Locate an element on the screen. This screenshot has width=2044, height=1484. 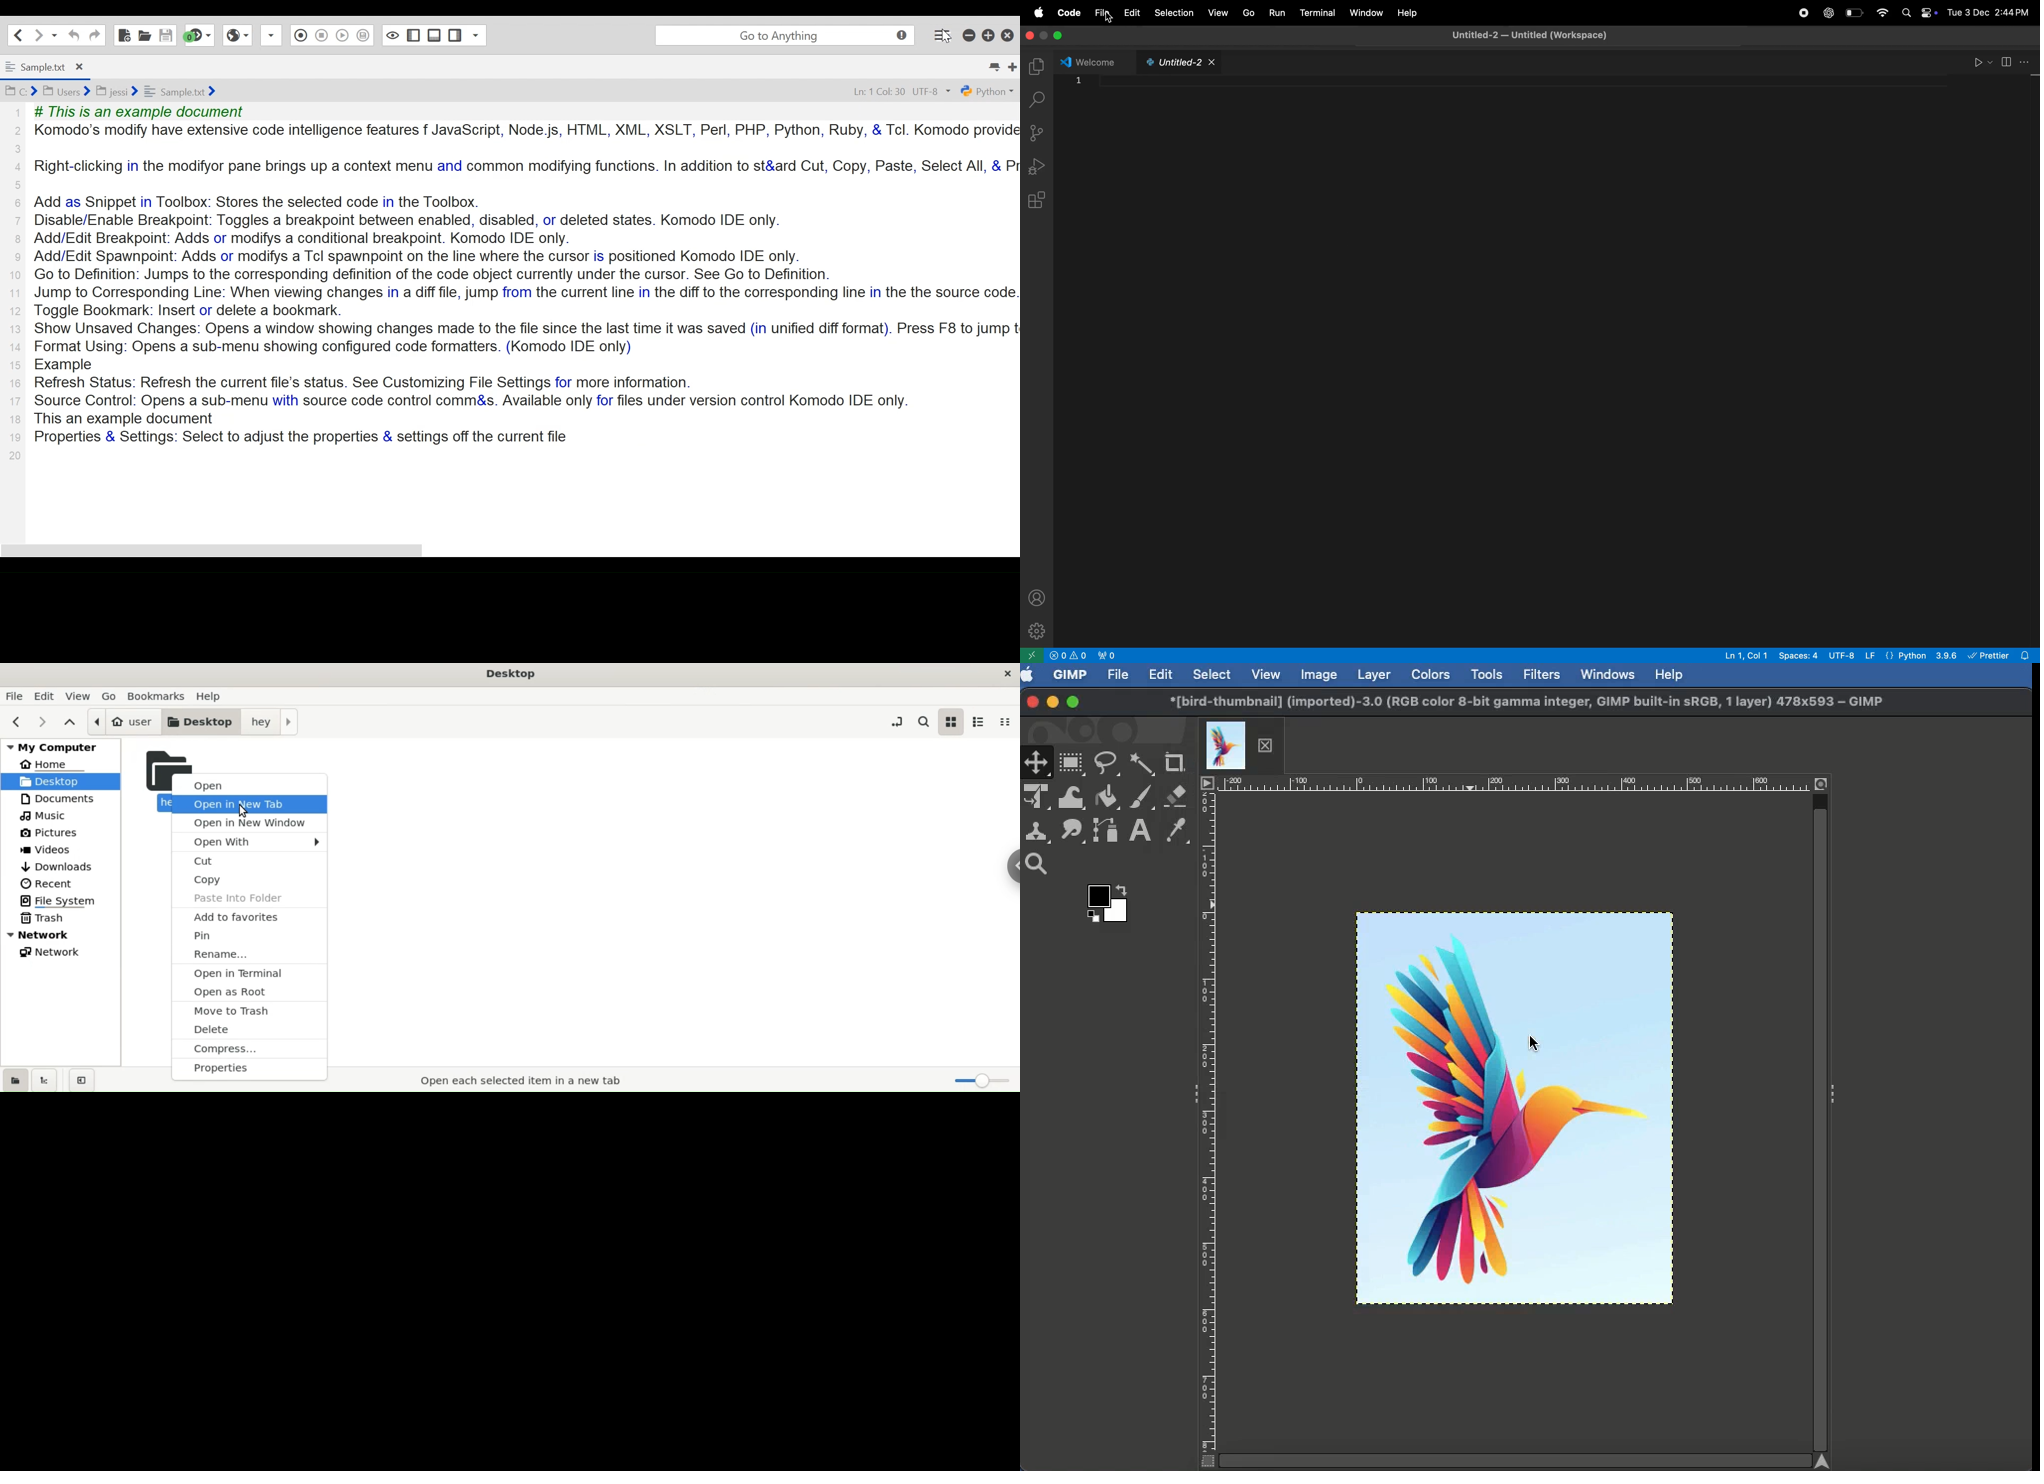
python file is located at coordinates (1176, 63).